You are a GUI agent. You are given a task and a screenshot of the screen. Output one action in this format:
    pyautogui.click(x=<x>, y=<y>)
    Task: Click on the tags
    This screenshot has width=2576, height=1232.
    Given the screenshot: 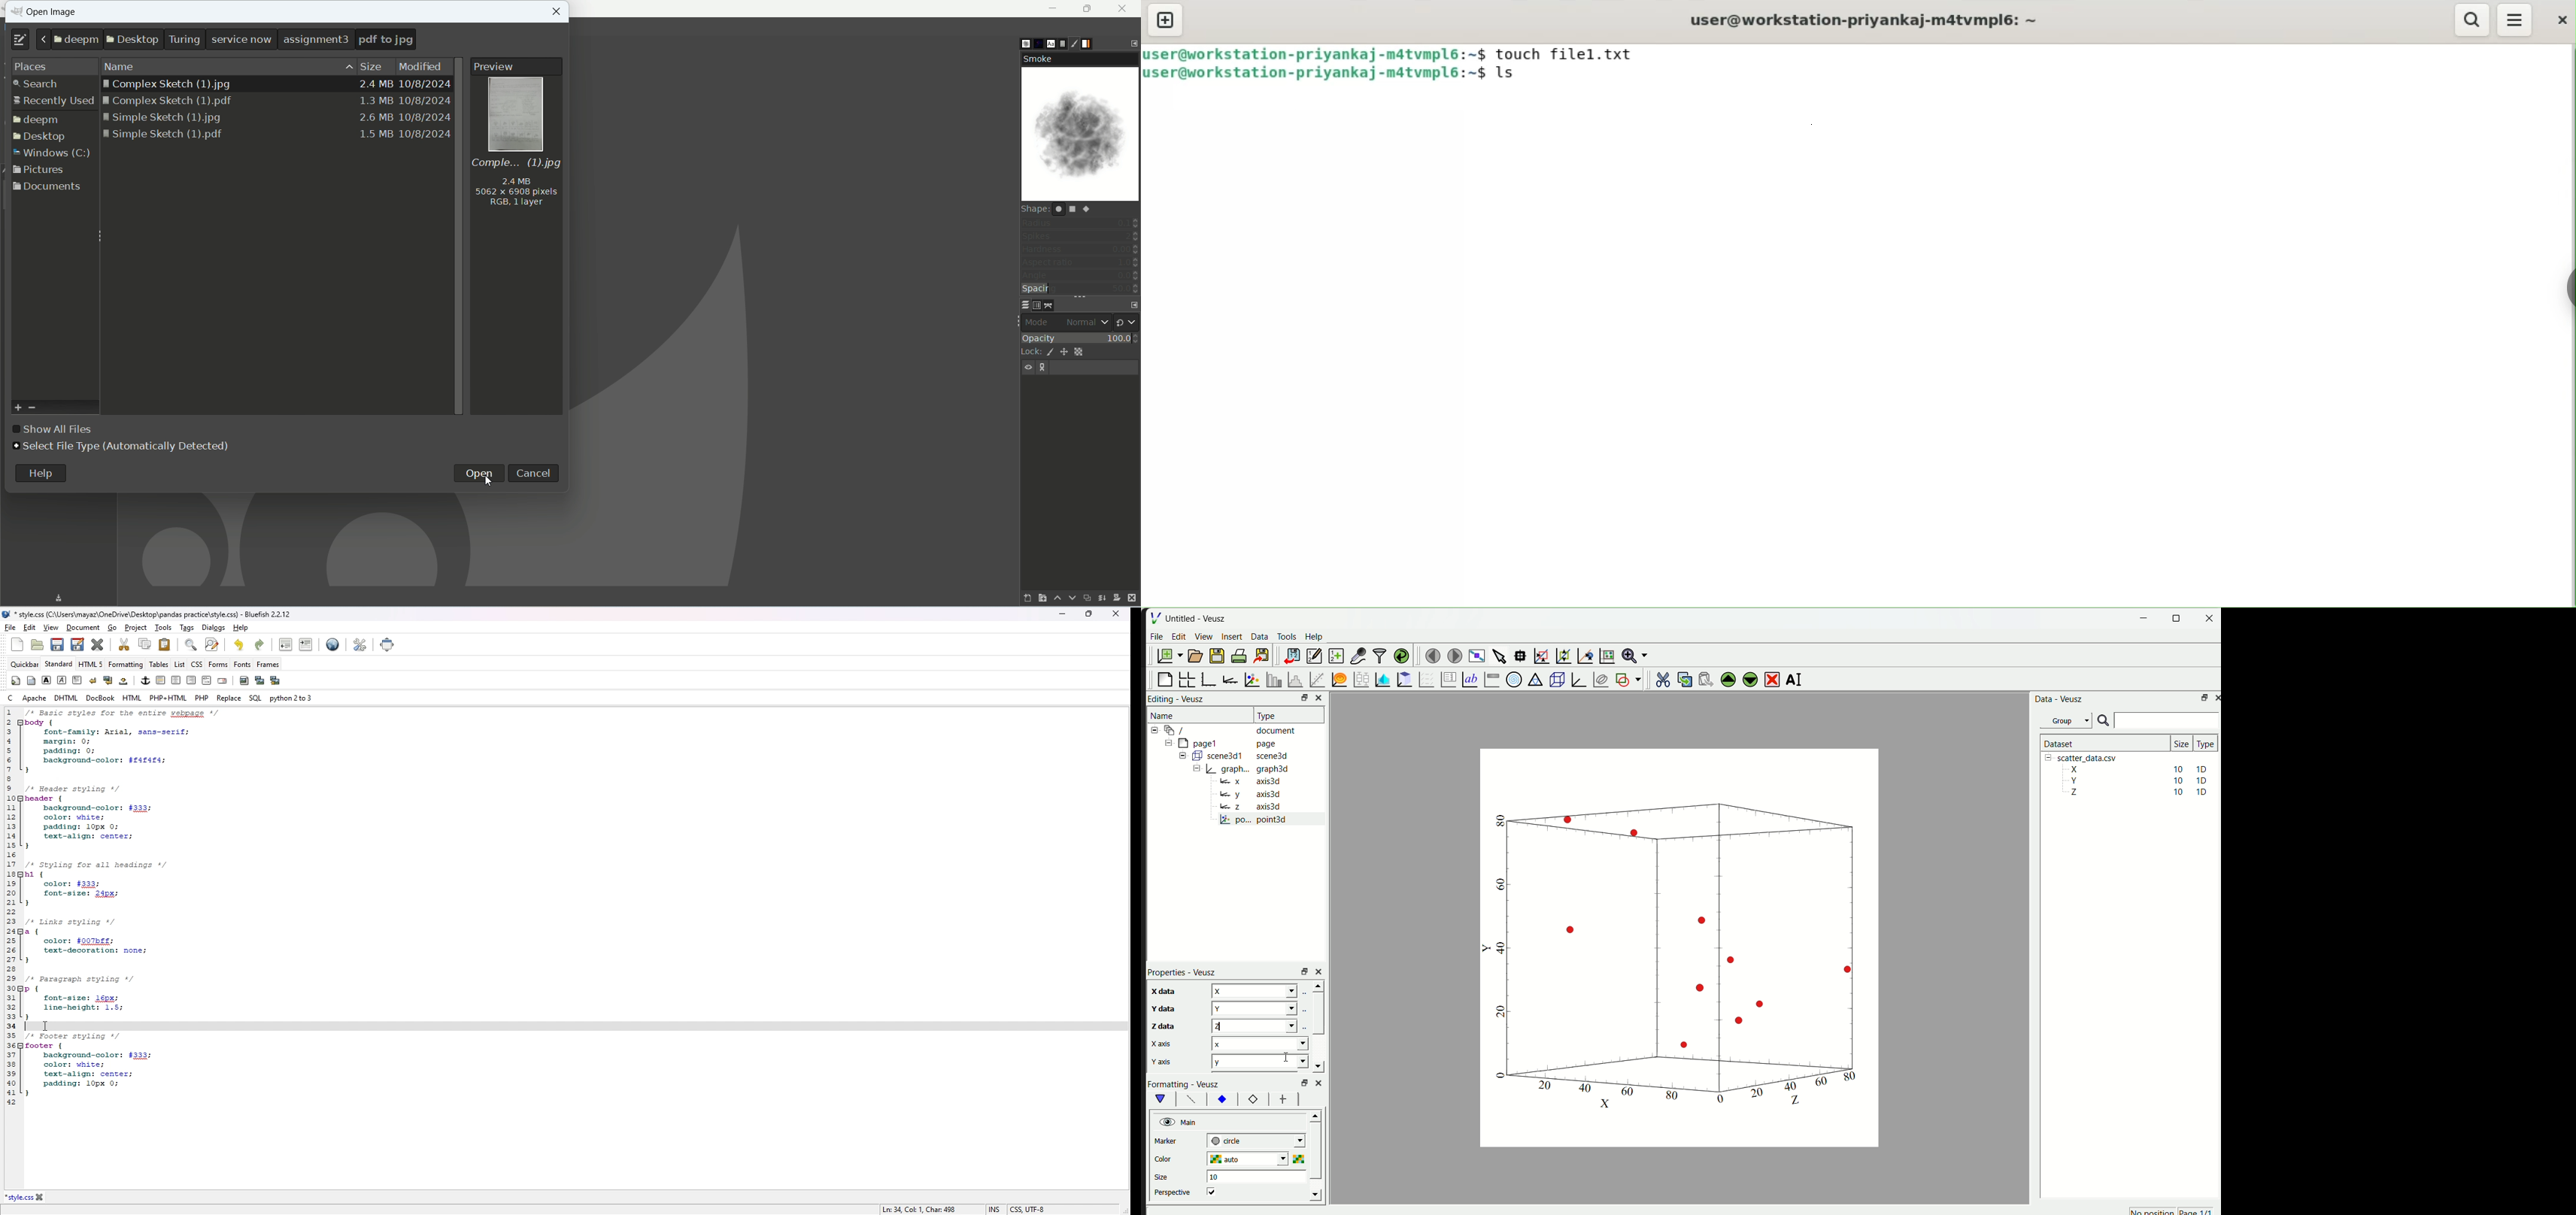 What is the action you would take?
    pyautogui.click(x=187, y=626)
    